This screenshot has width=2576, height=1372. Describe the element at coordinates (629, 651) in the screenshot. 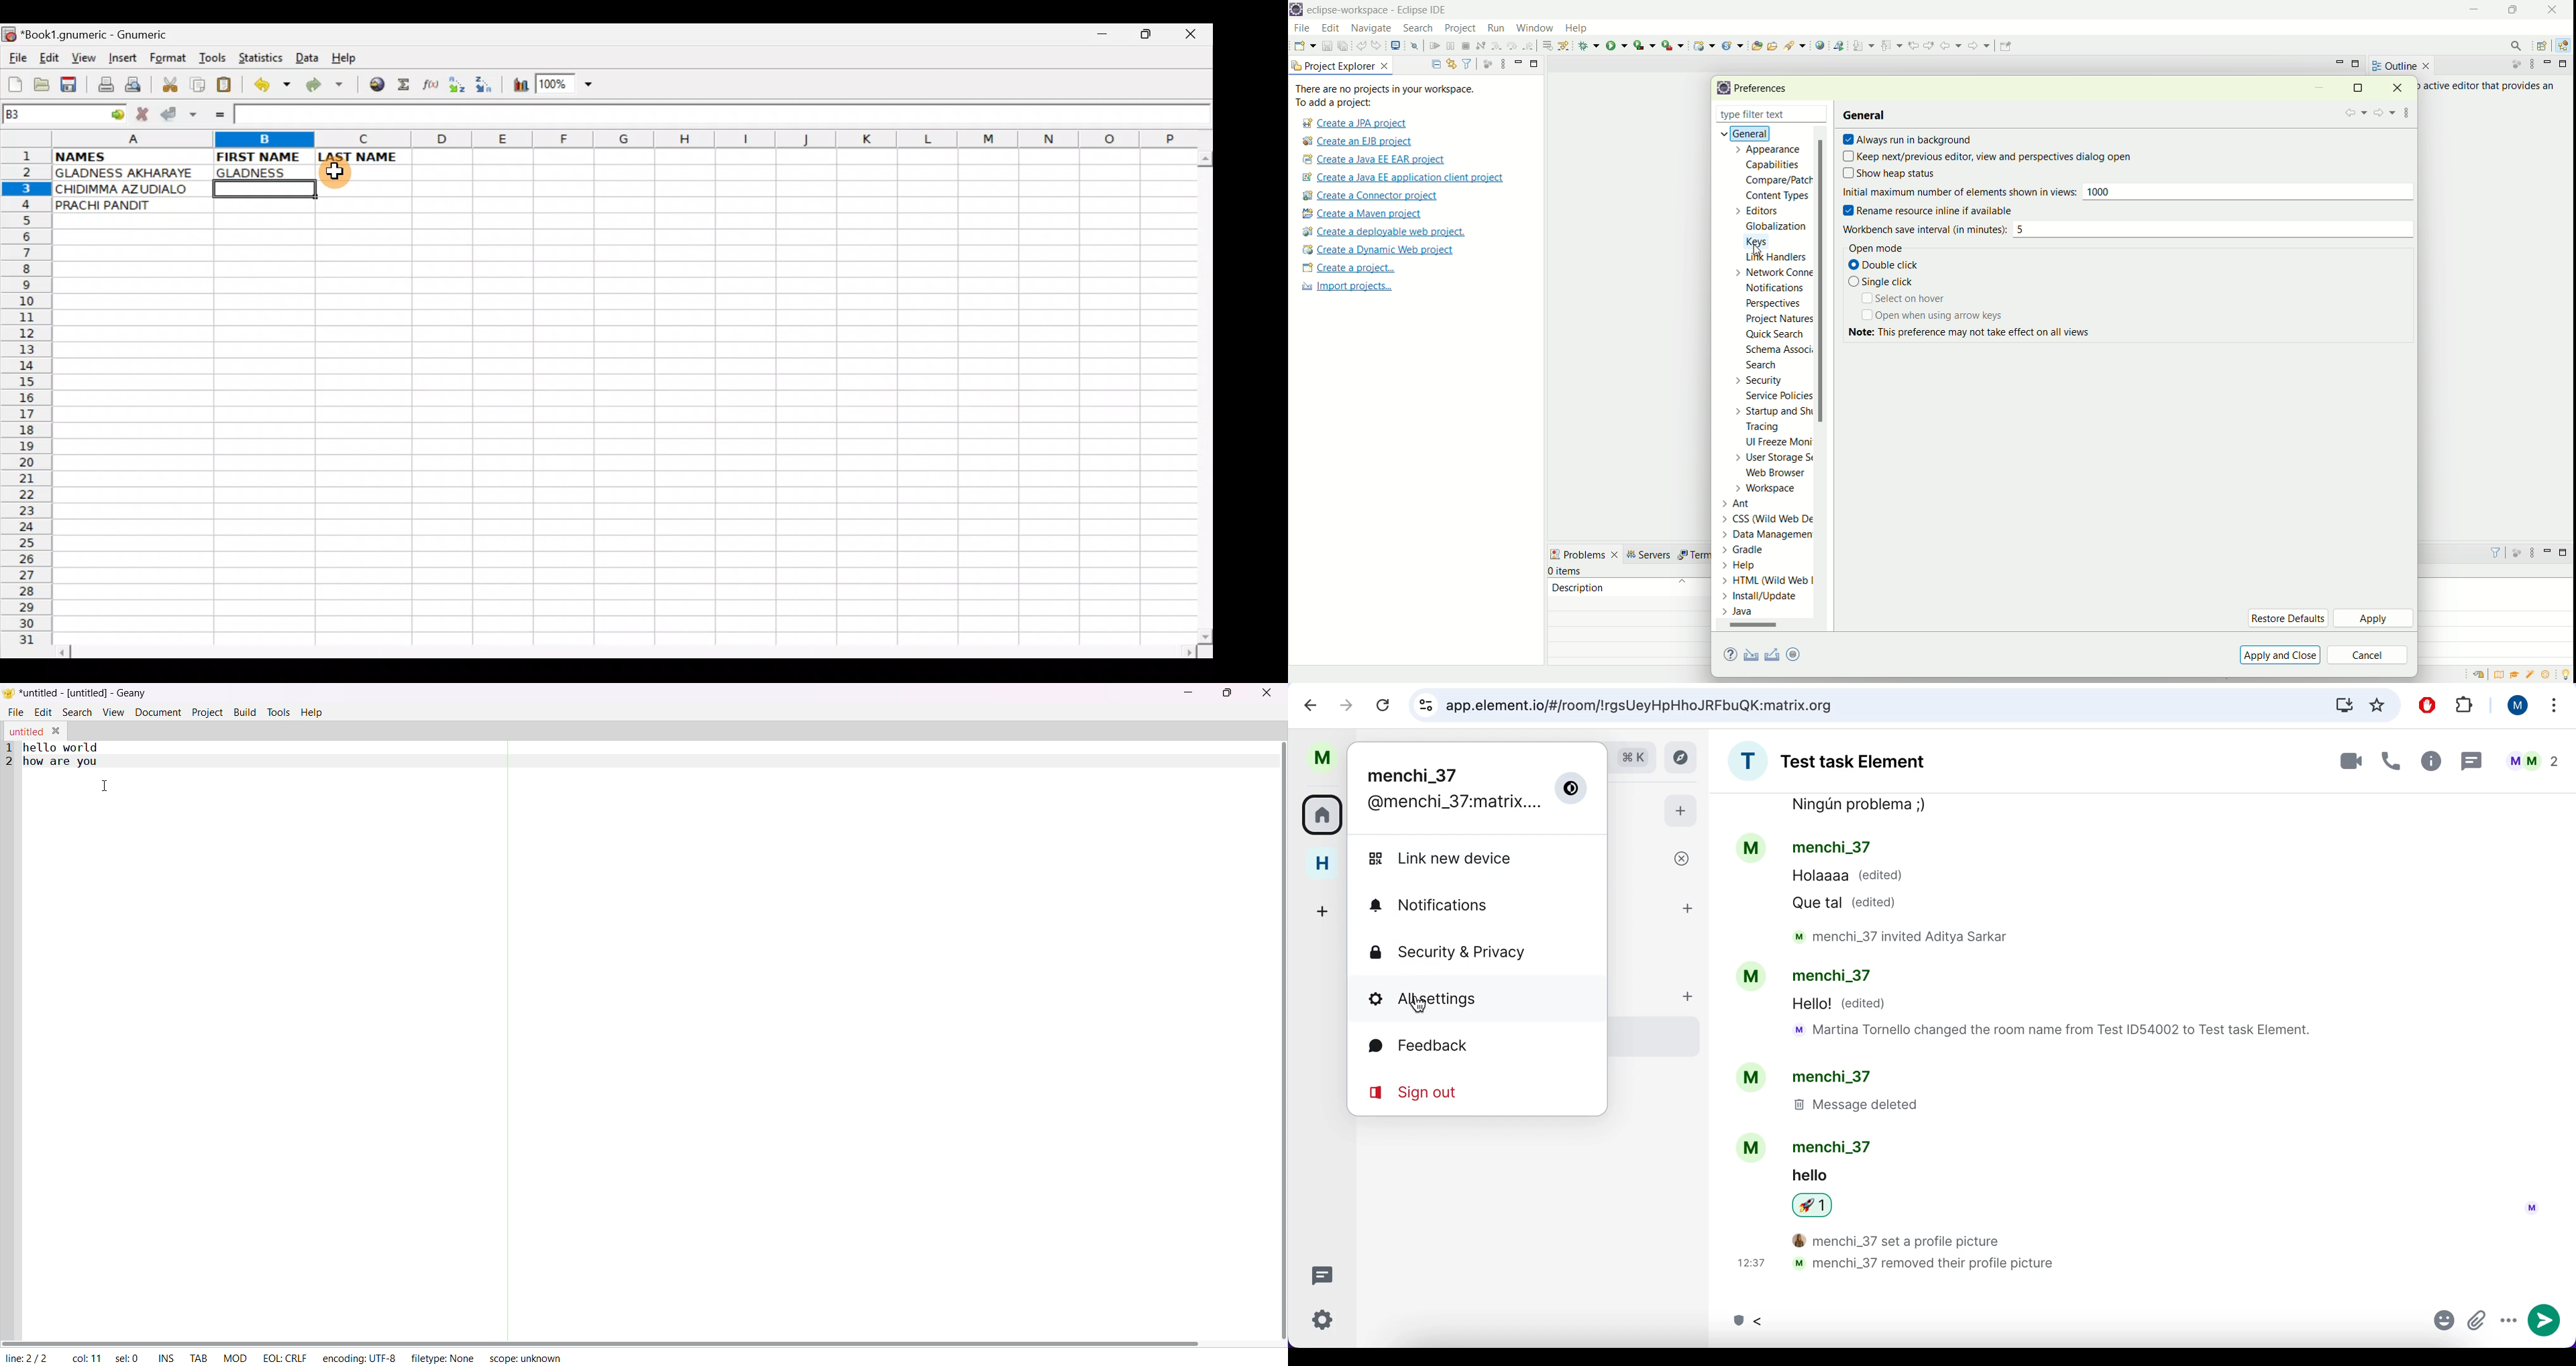

I see `Scroll bar` at that location.